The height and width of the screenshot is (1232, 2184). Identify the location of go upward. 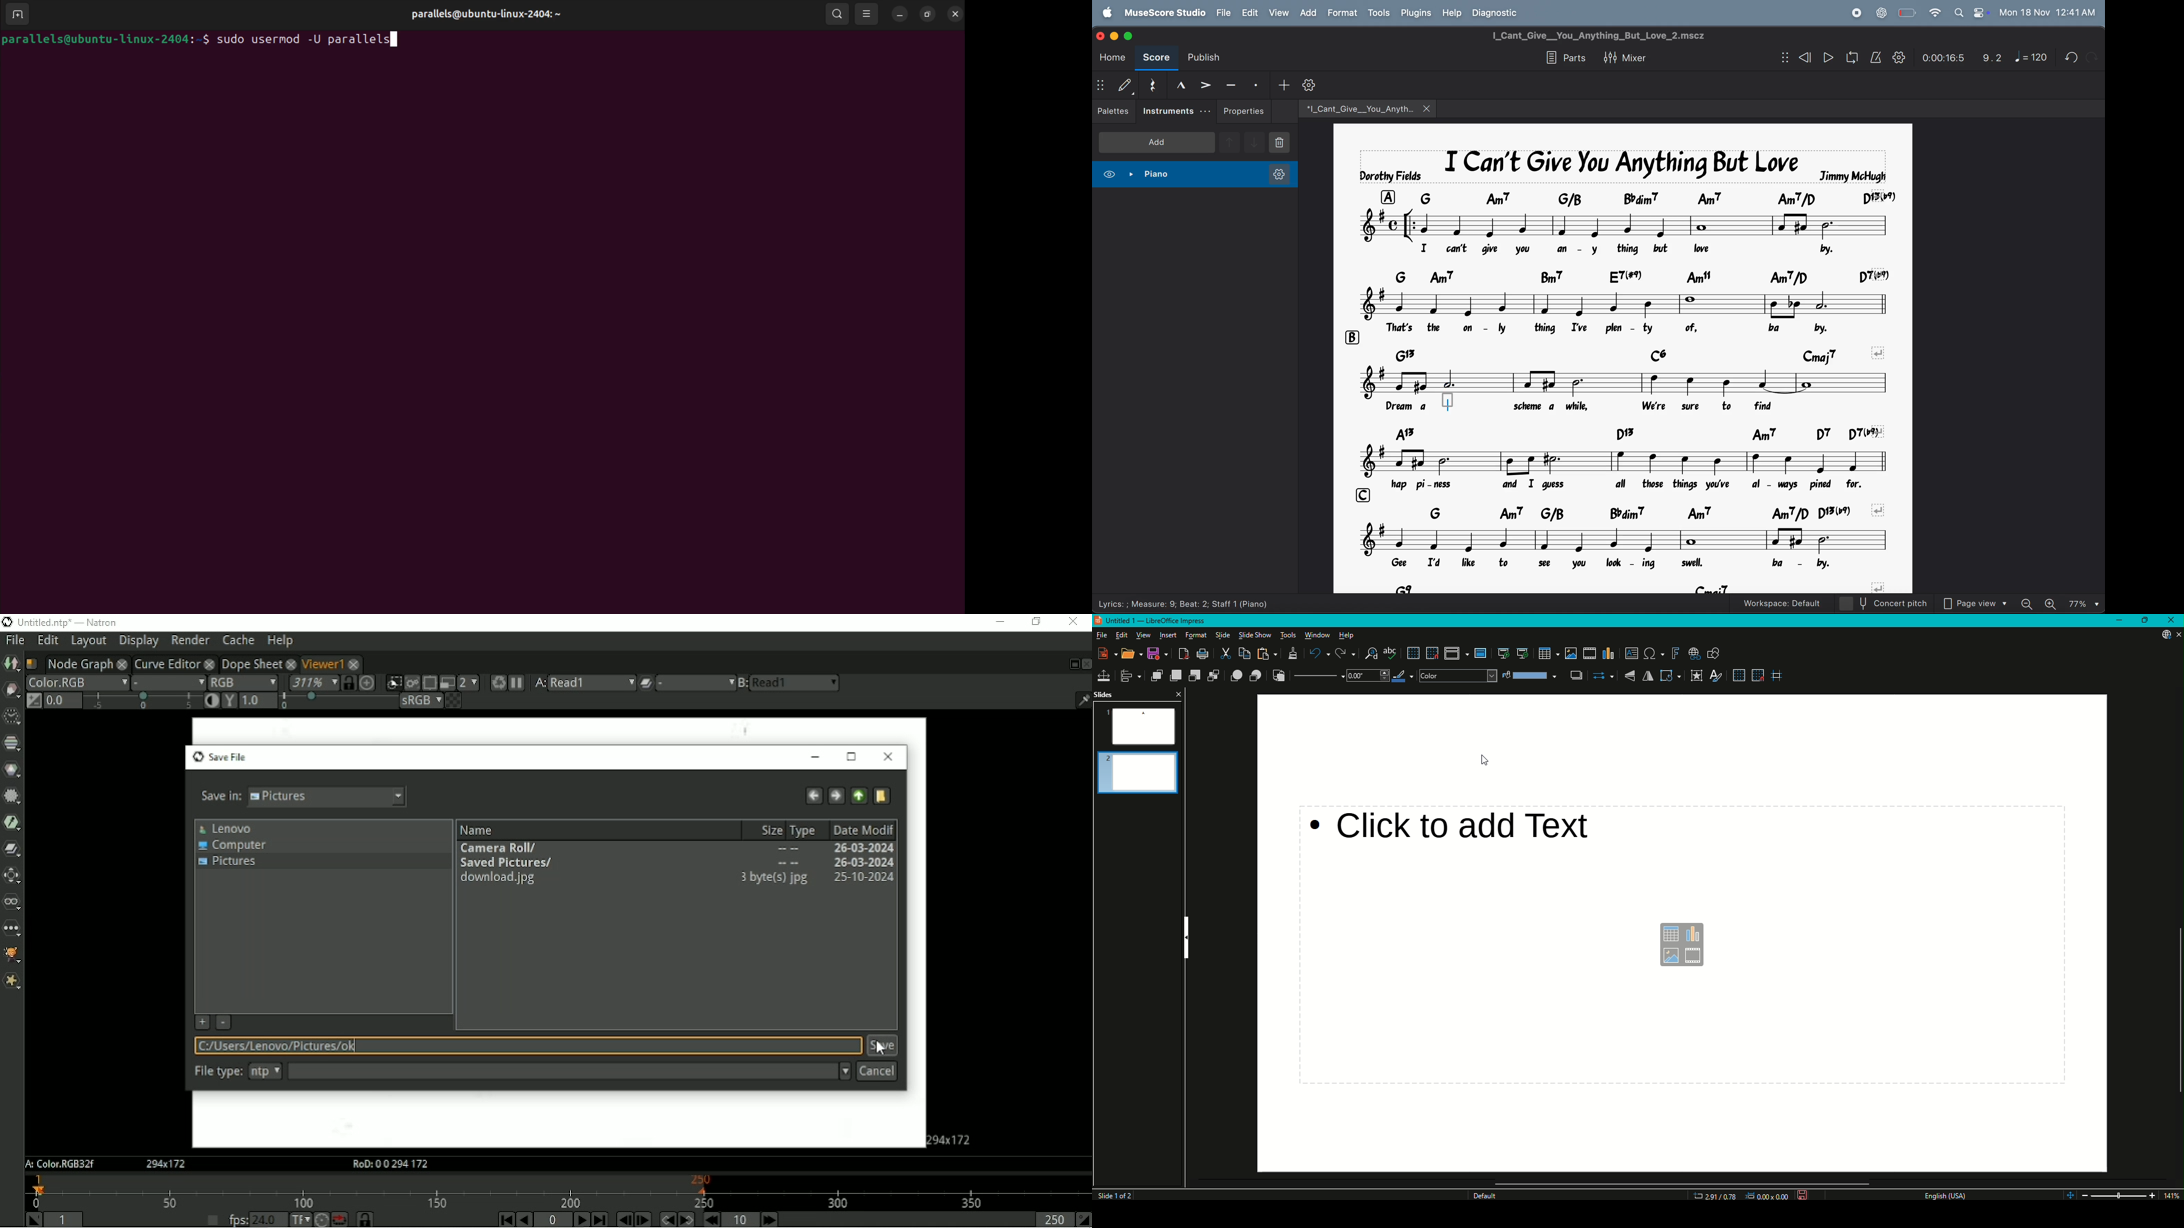
(1230, 142).